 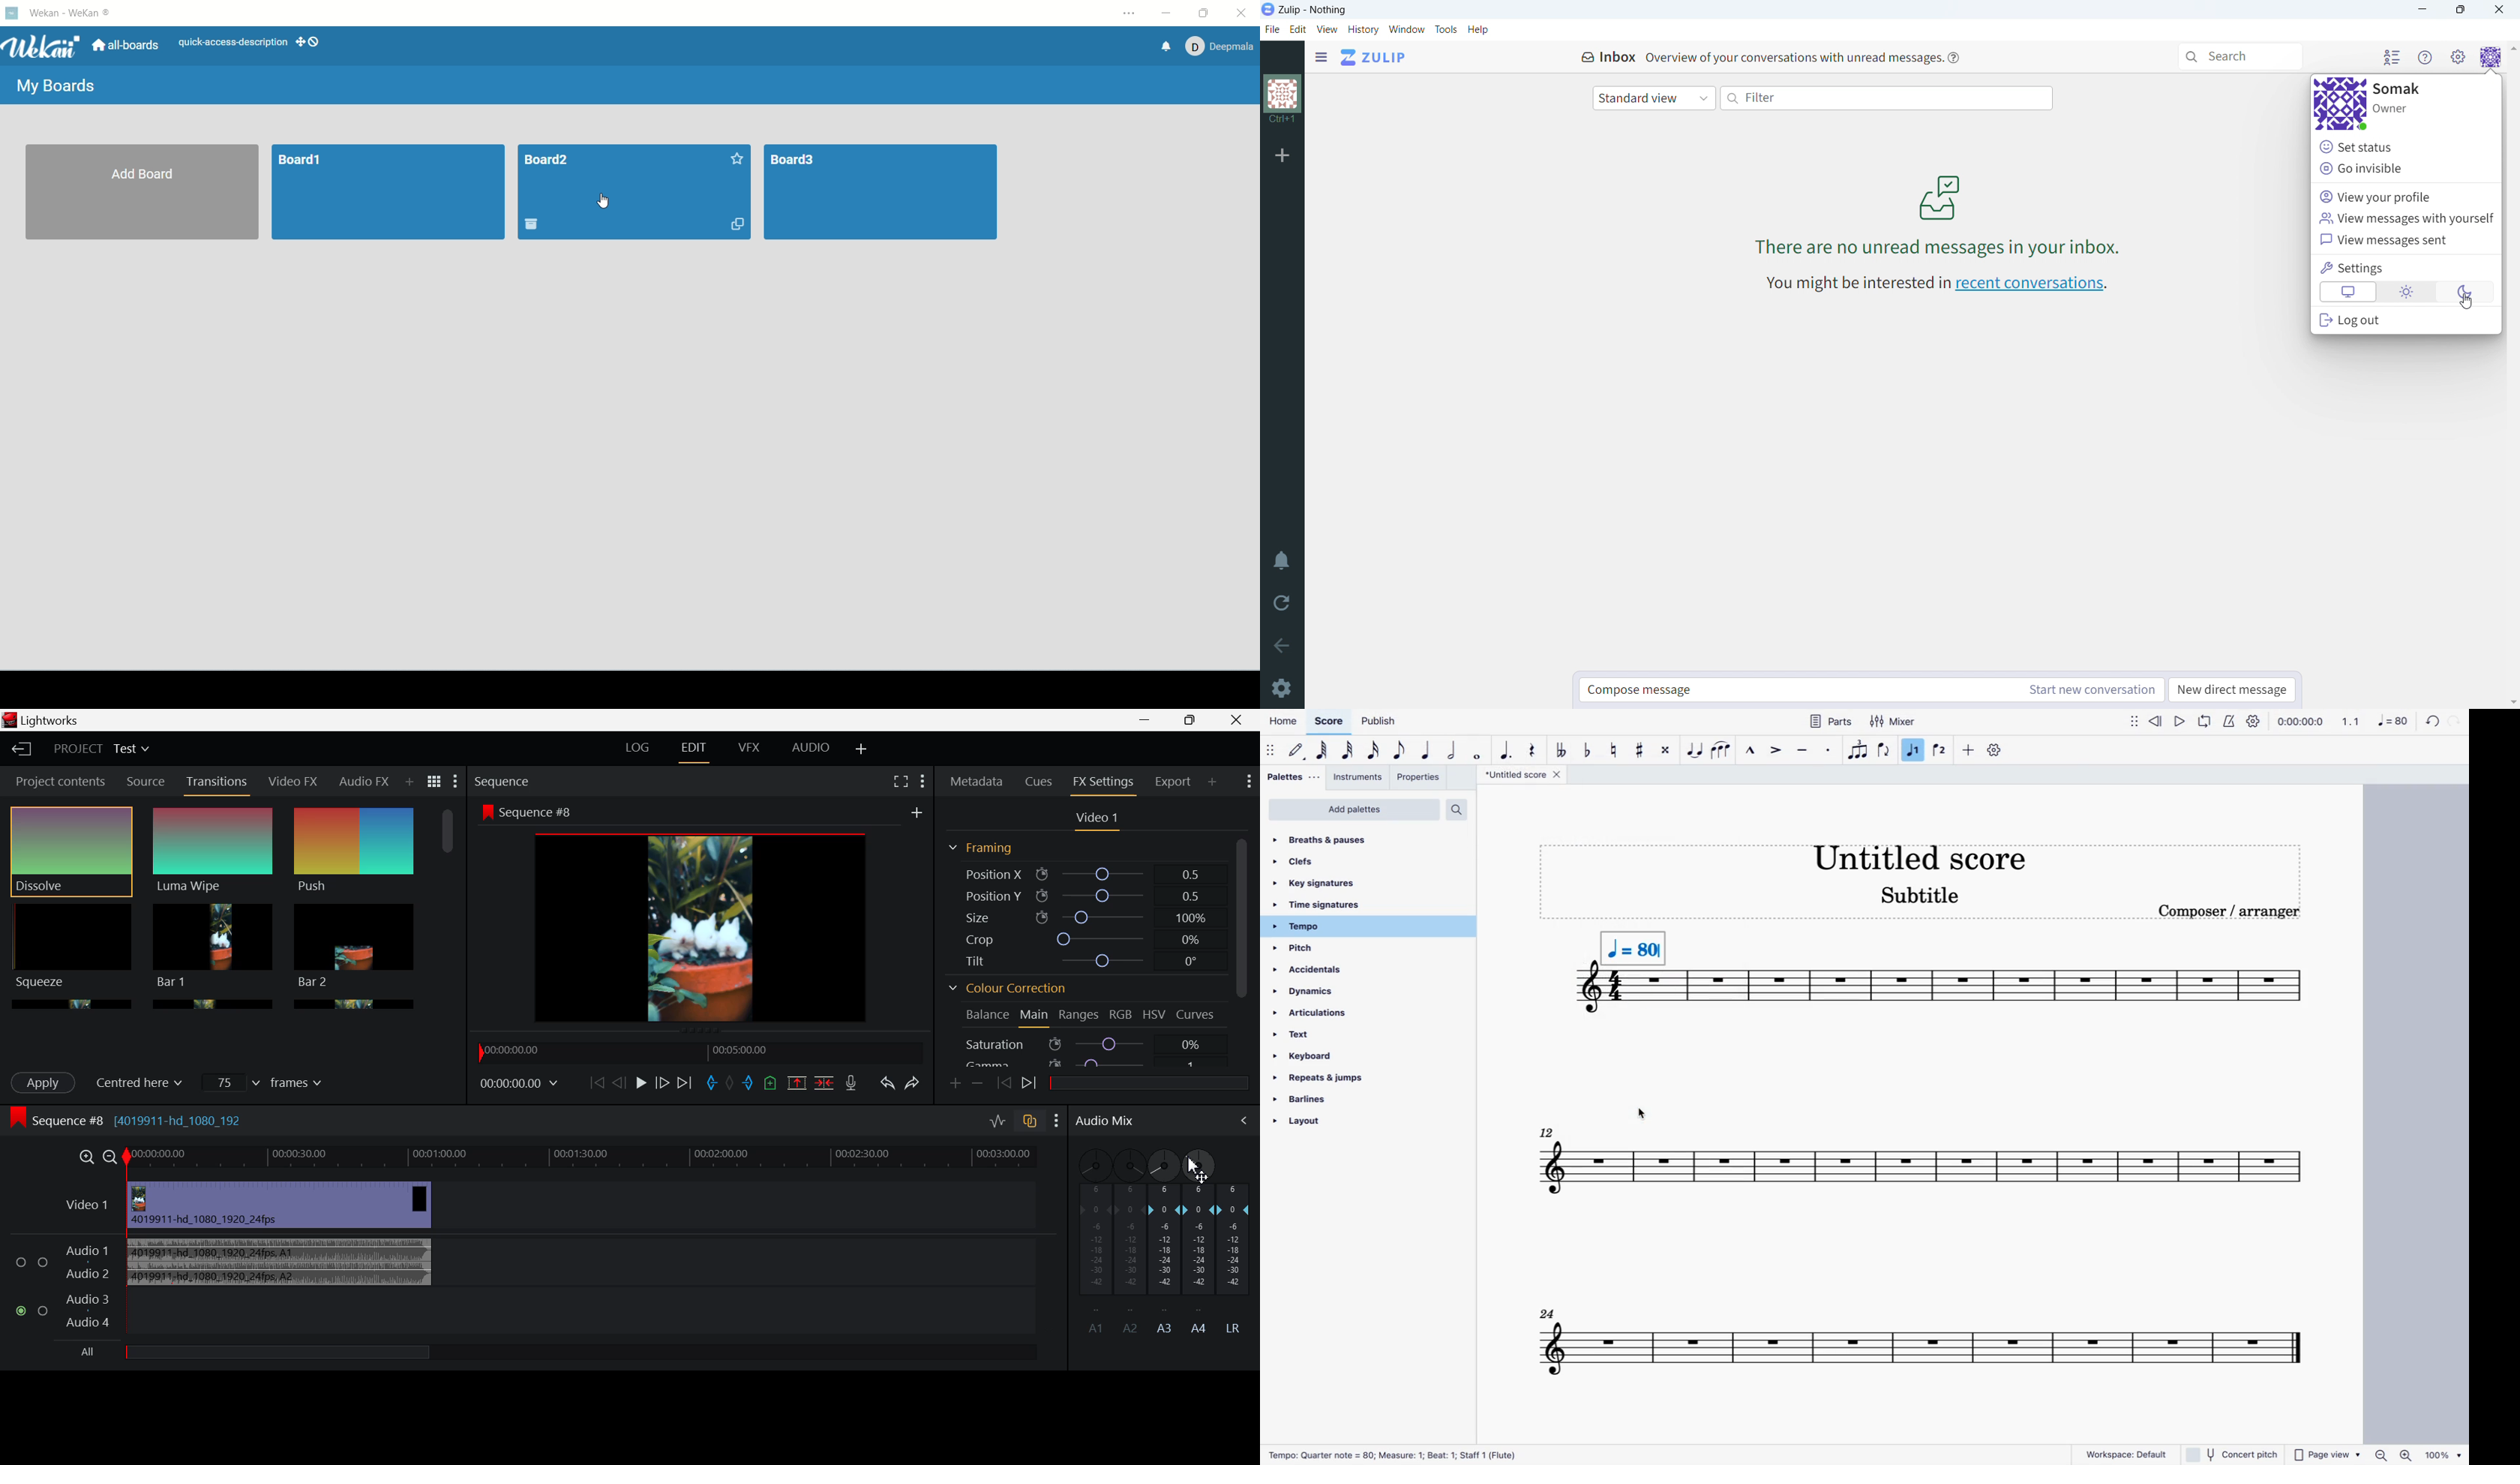 What do you see at coordinates (1651, 987) in the screenshot?
I see `selected score` at bounding box center [1651, 987].